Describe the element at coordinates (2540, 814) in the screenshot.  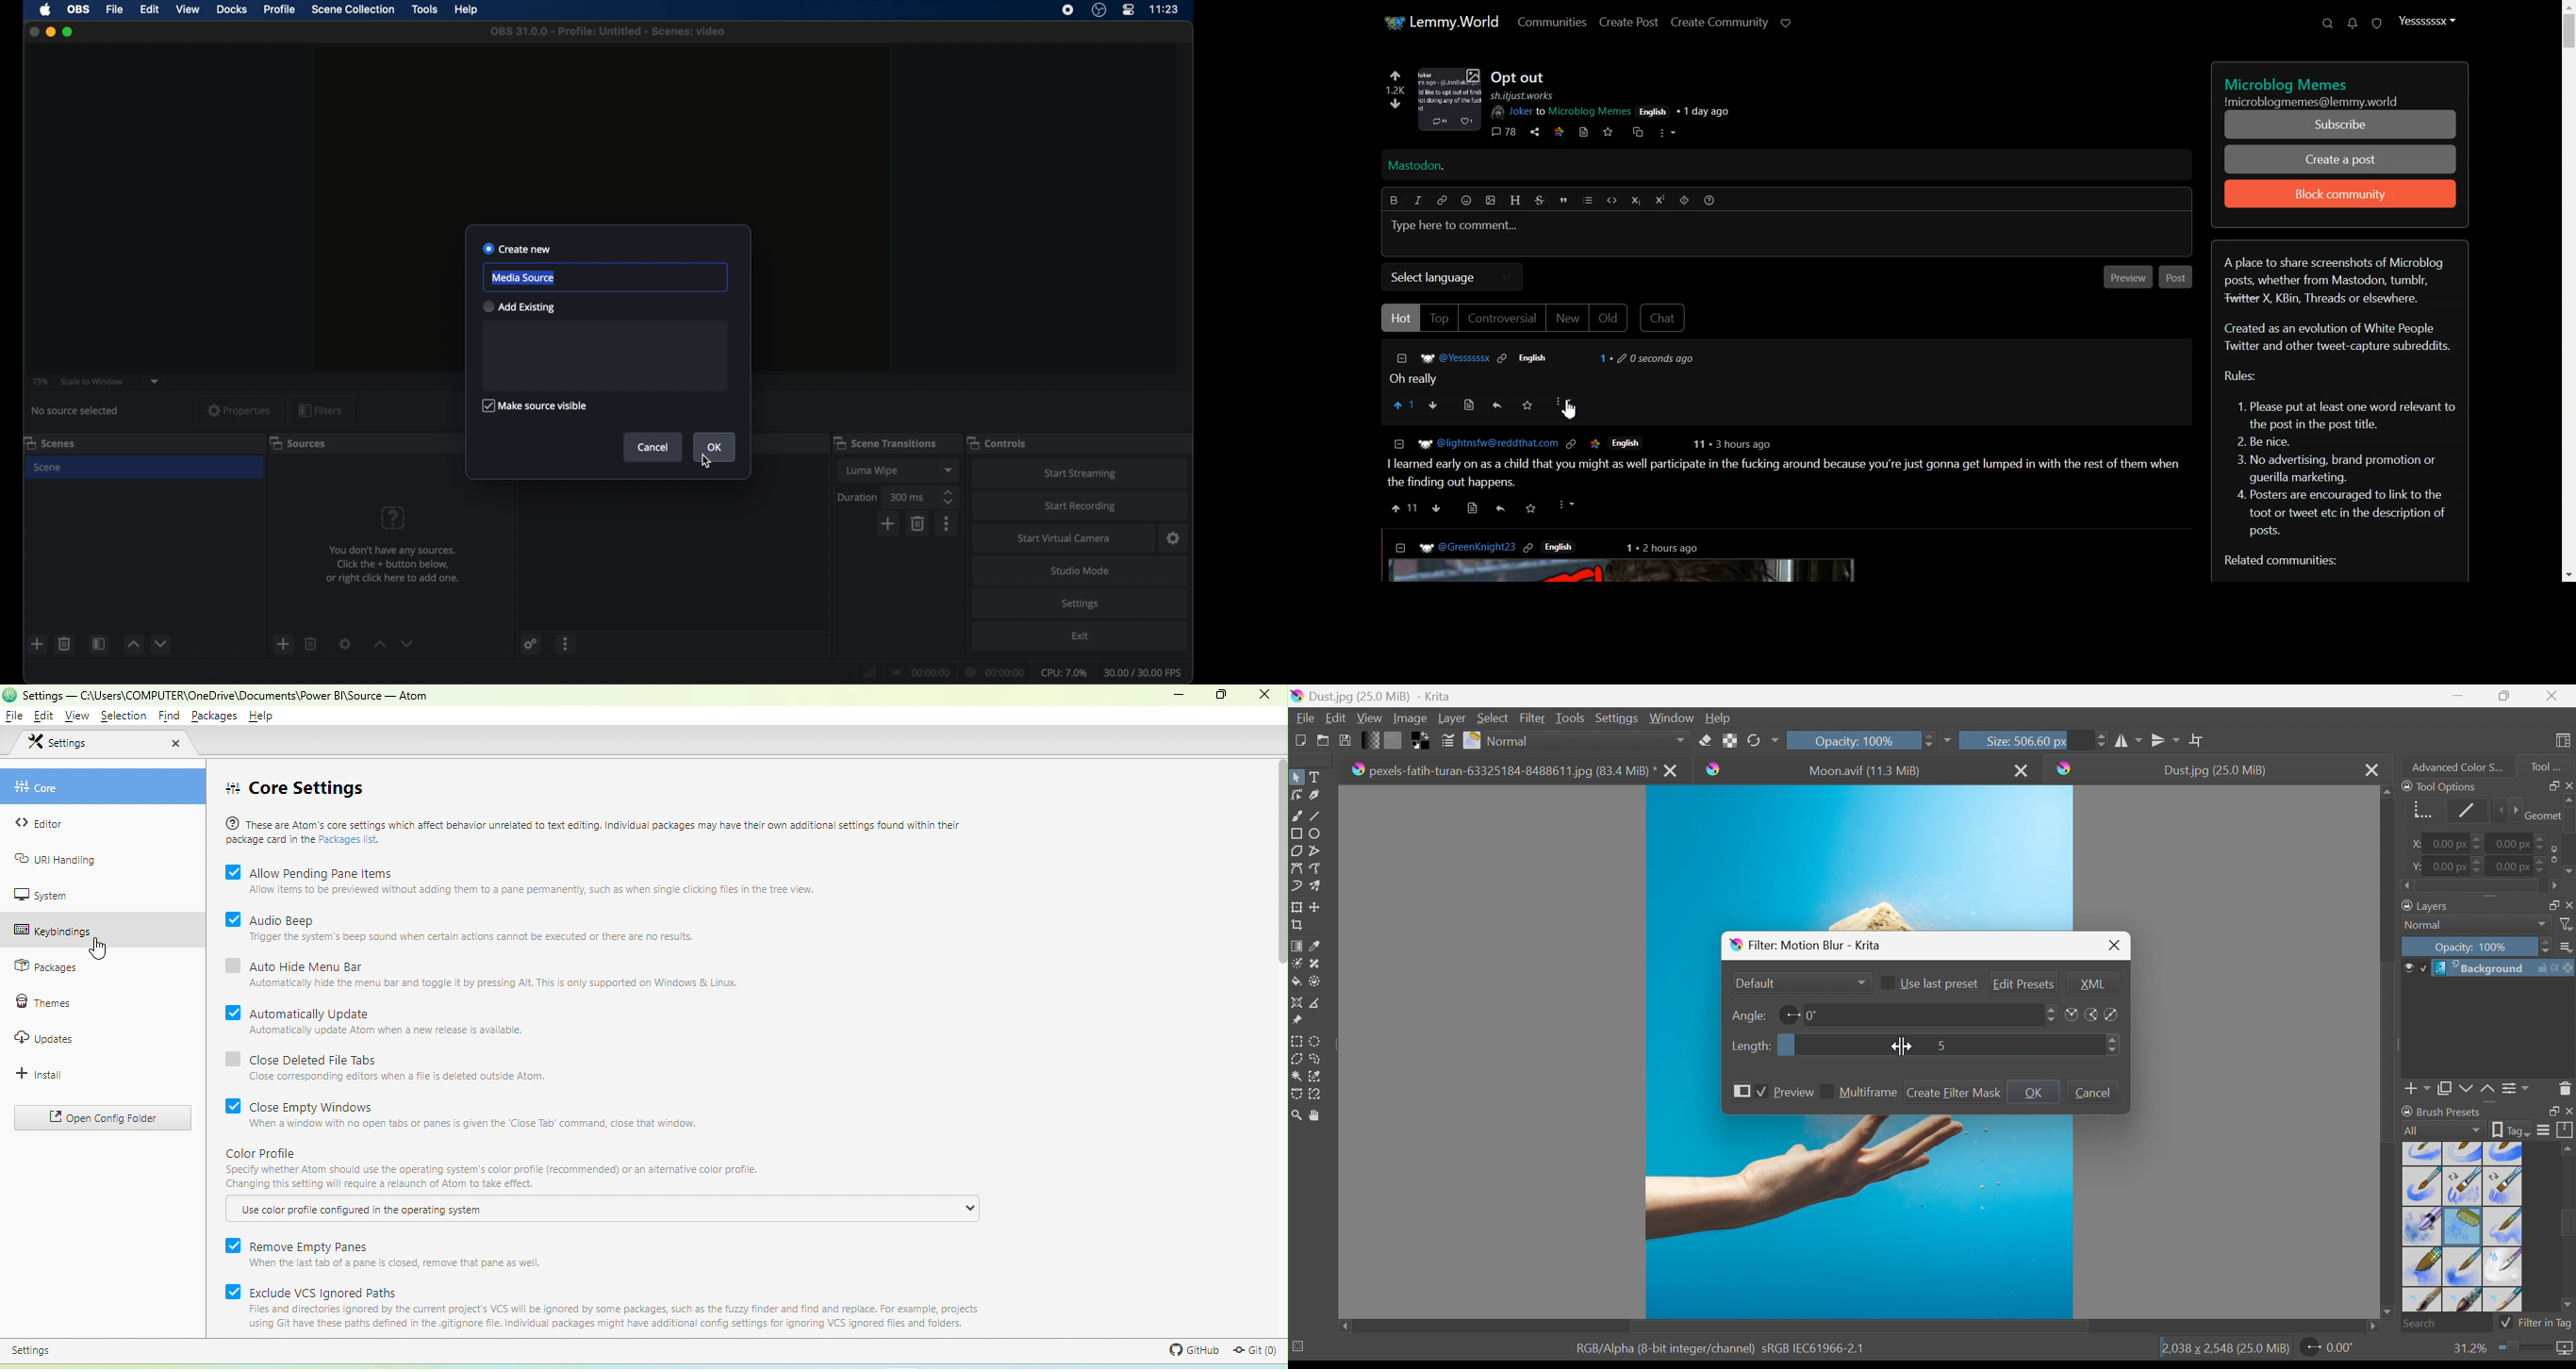
I see `Geometry` at that location.